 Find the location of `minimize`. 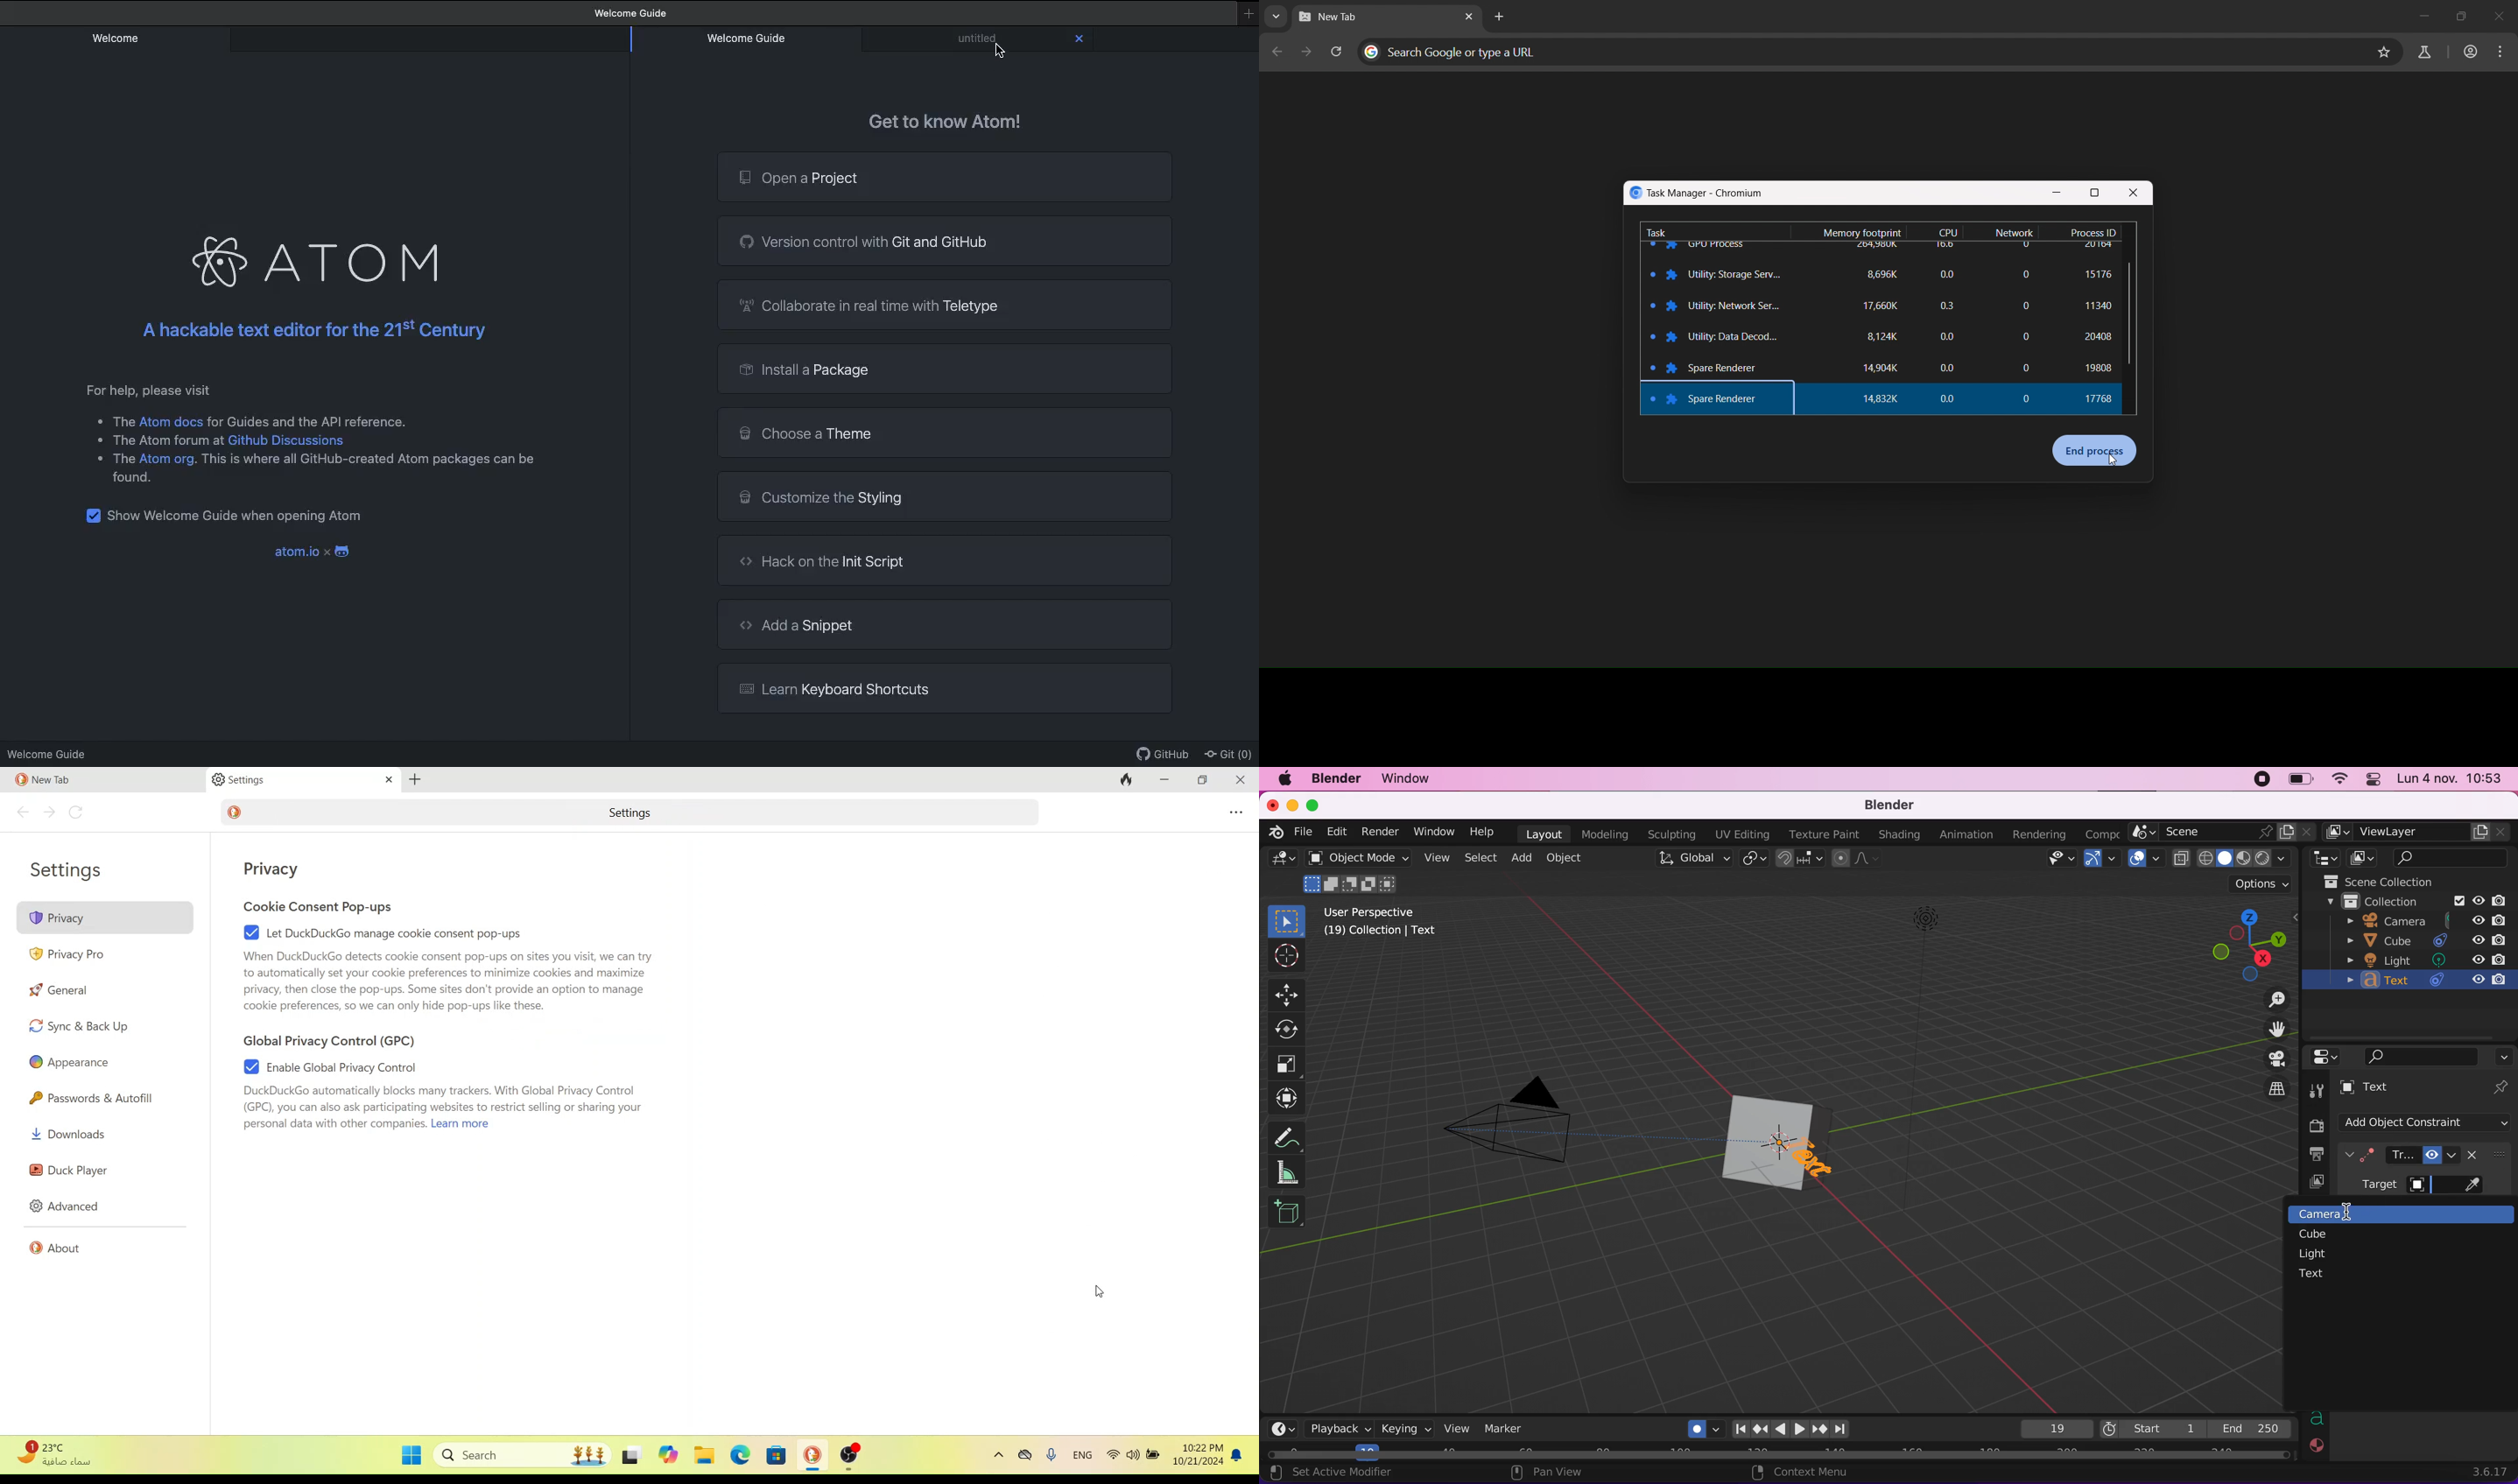

minimize is located at coordinates (1292, 806).